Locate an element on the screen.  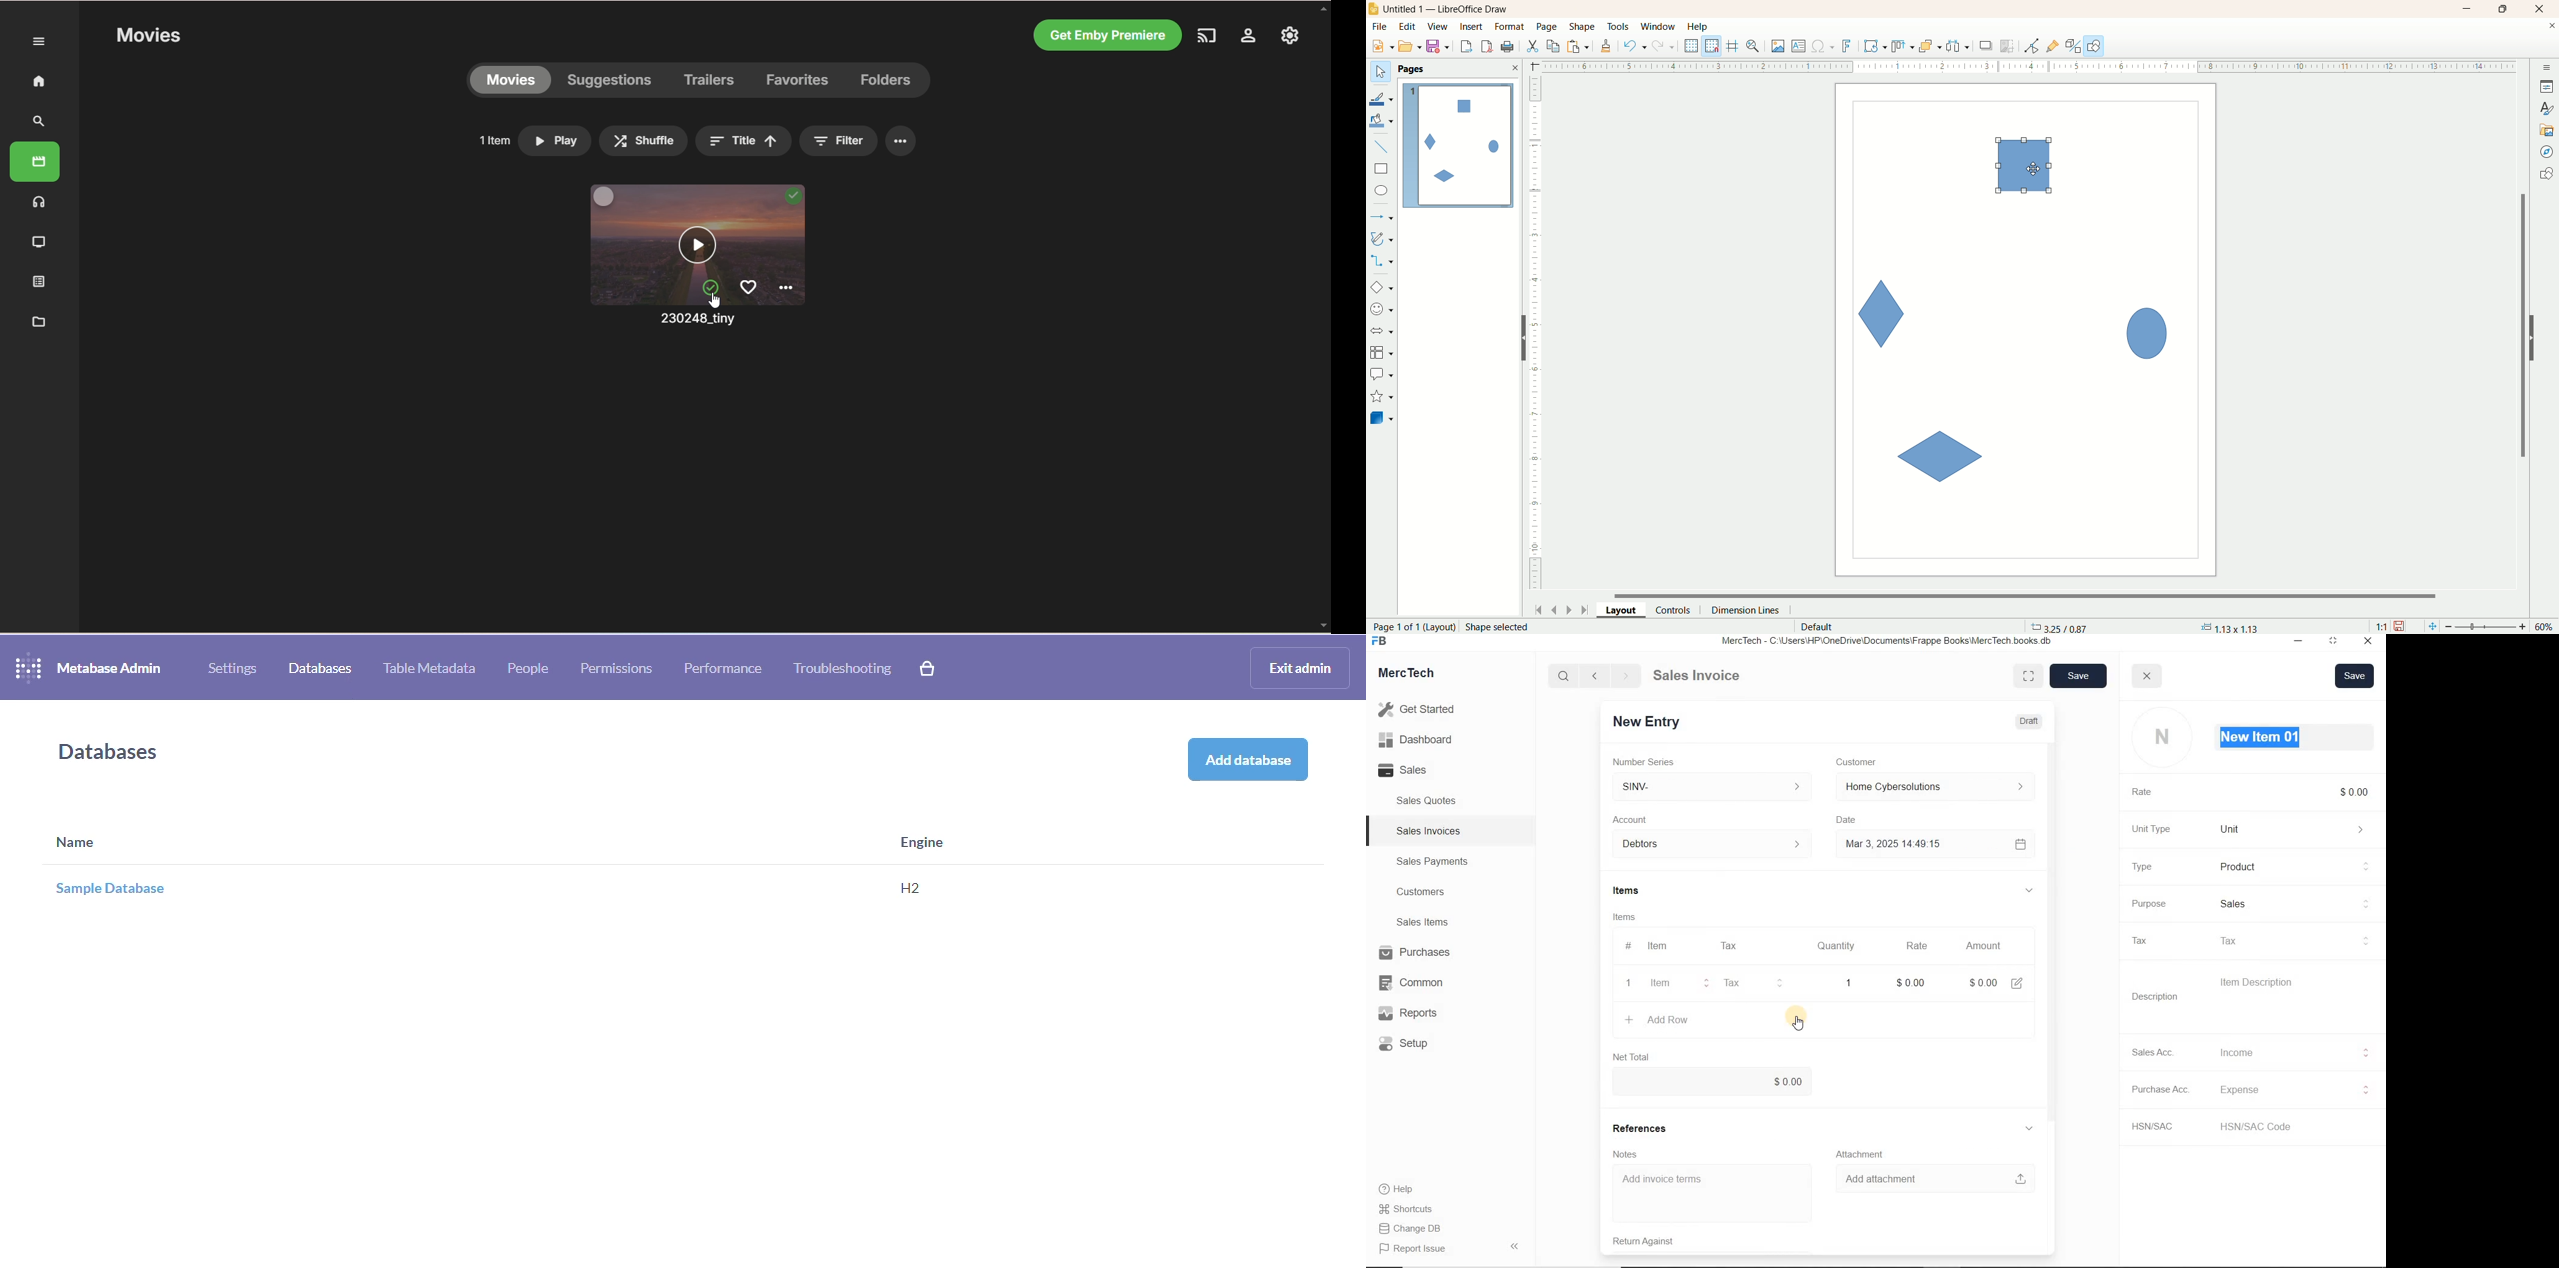
flowchart is located at coordinates (1382, 353).